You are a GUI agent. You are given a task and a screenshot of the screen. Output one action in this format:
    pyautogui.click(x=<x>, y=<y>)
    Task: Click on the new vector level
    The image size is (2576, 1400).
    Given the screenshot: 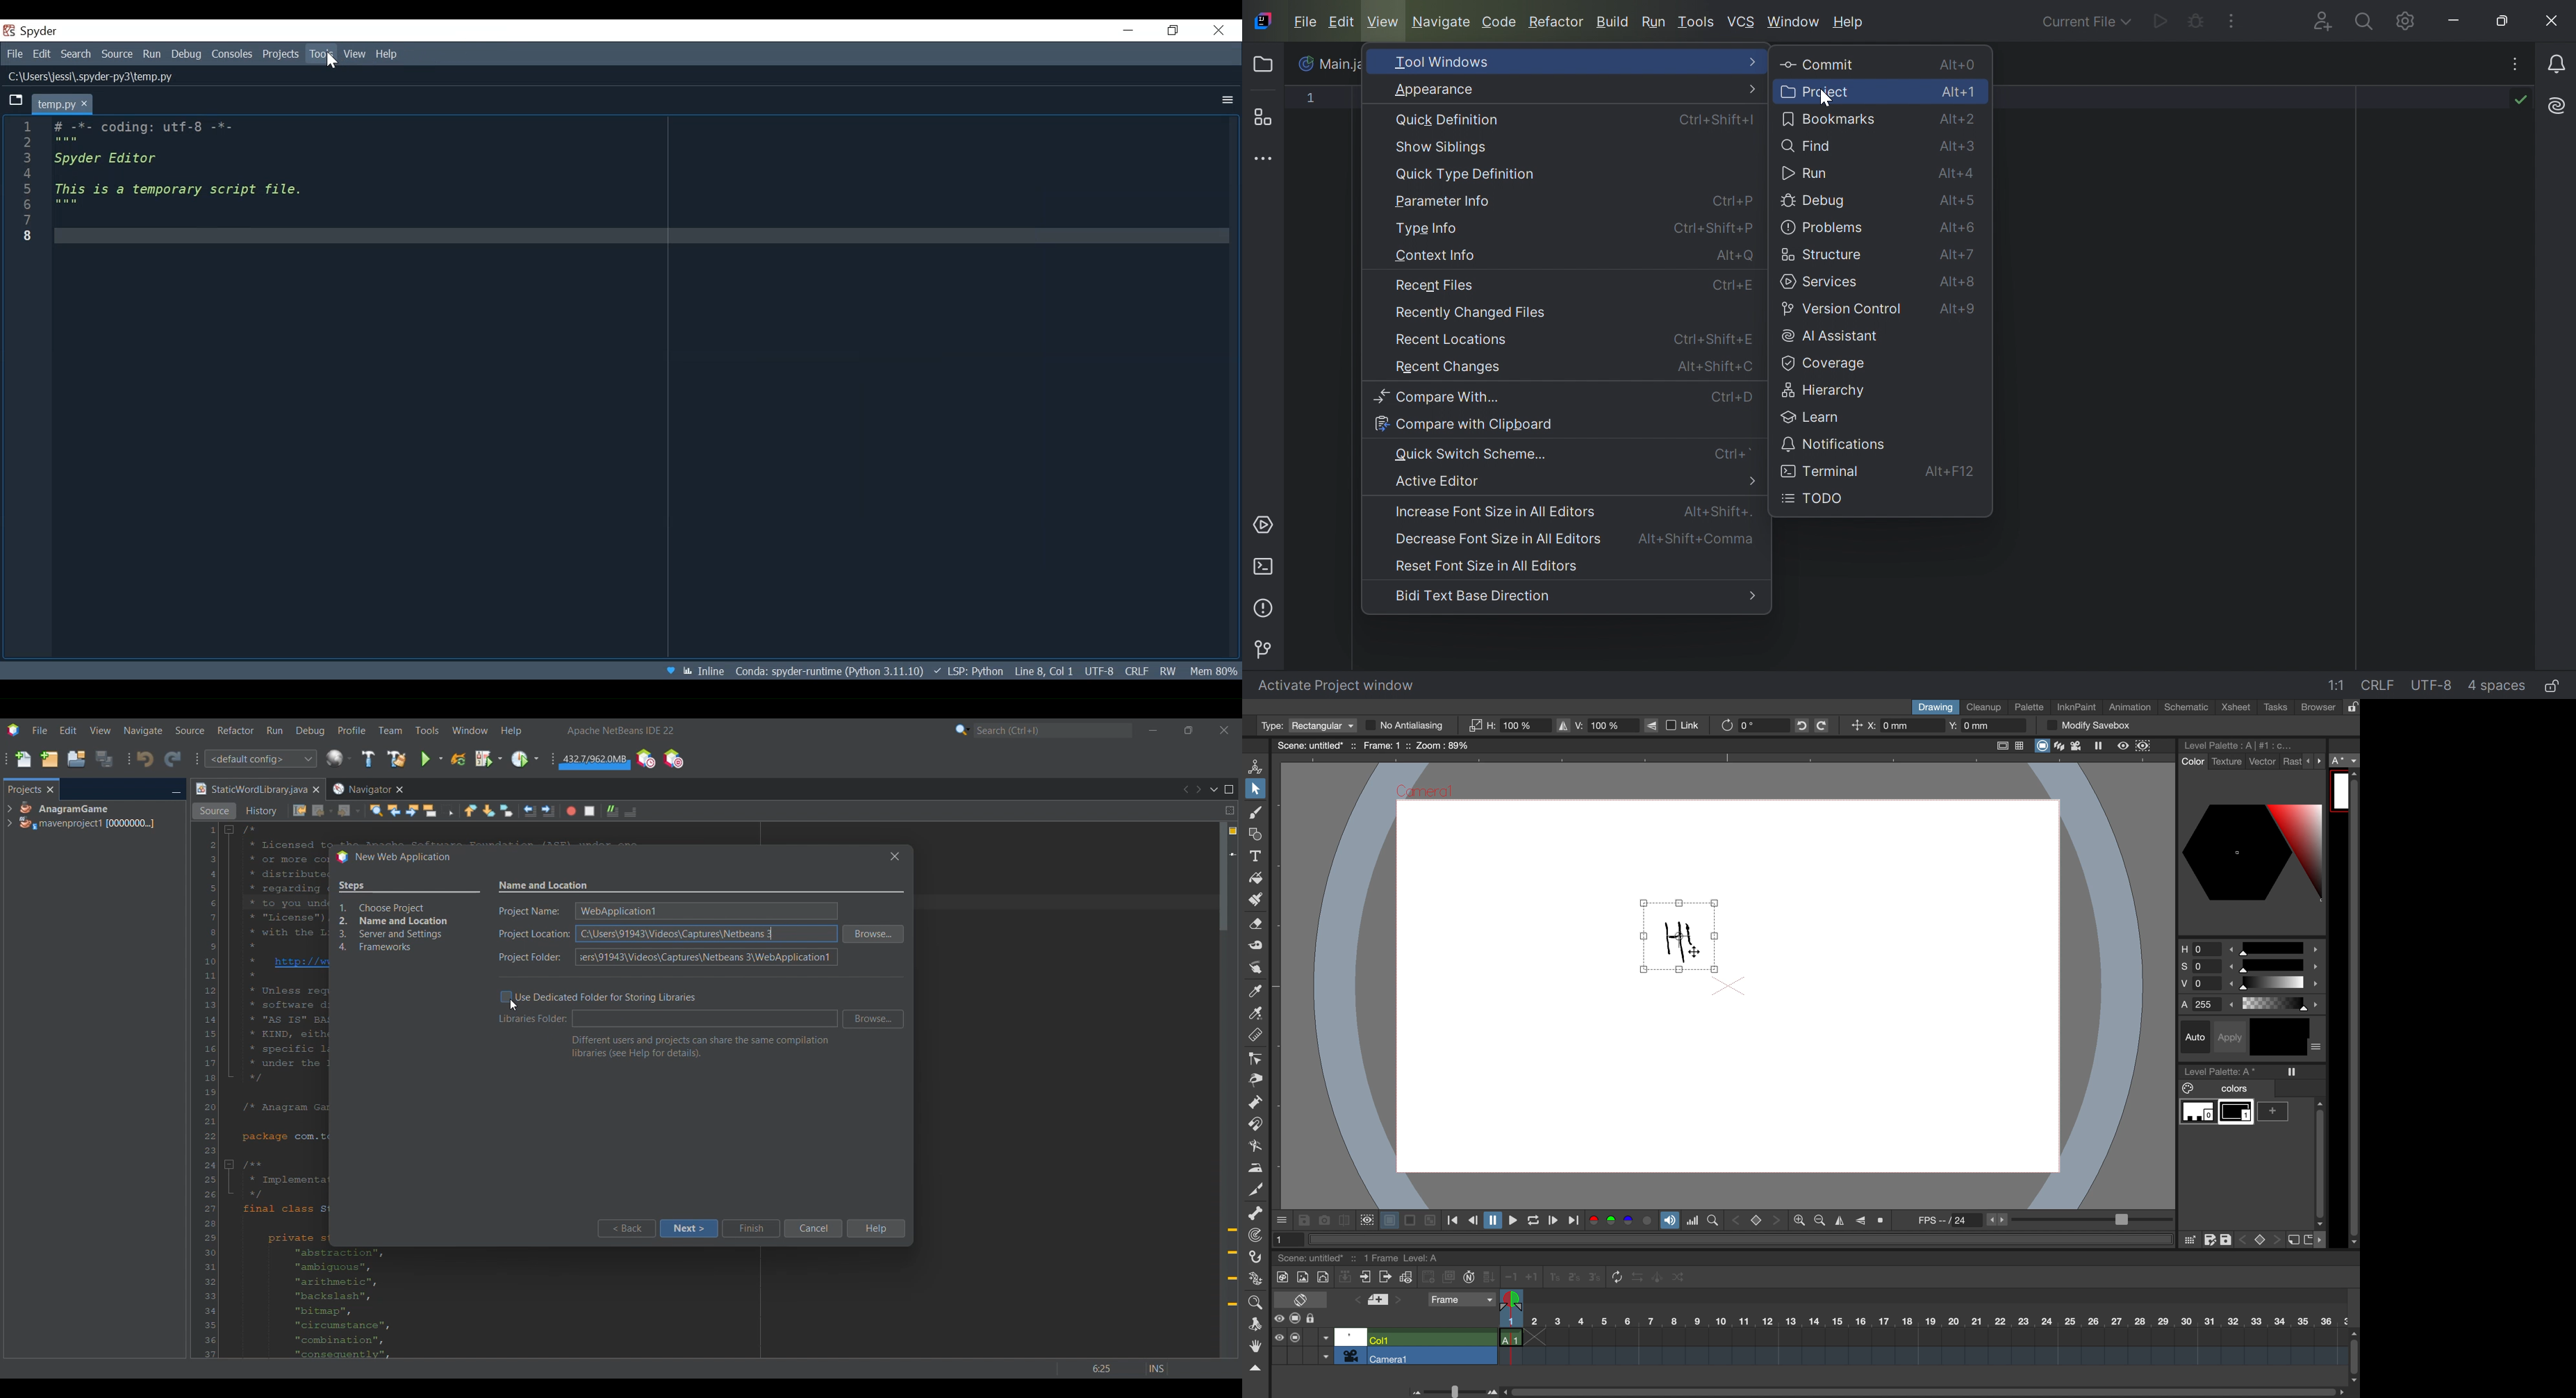 What is the action you would take?
    pyautogui.click(x=1323, y=1276)
    